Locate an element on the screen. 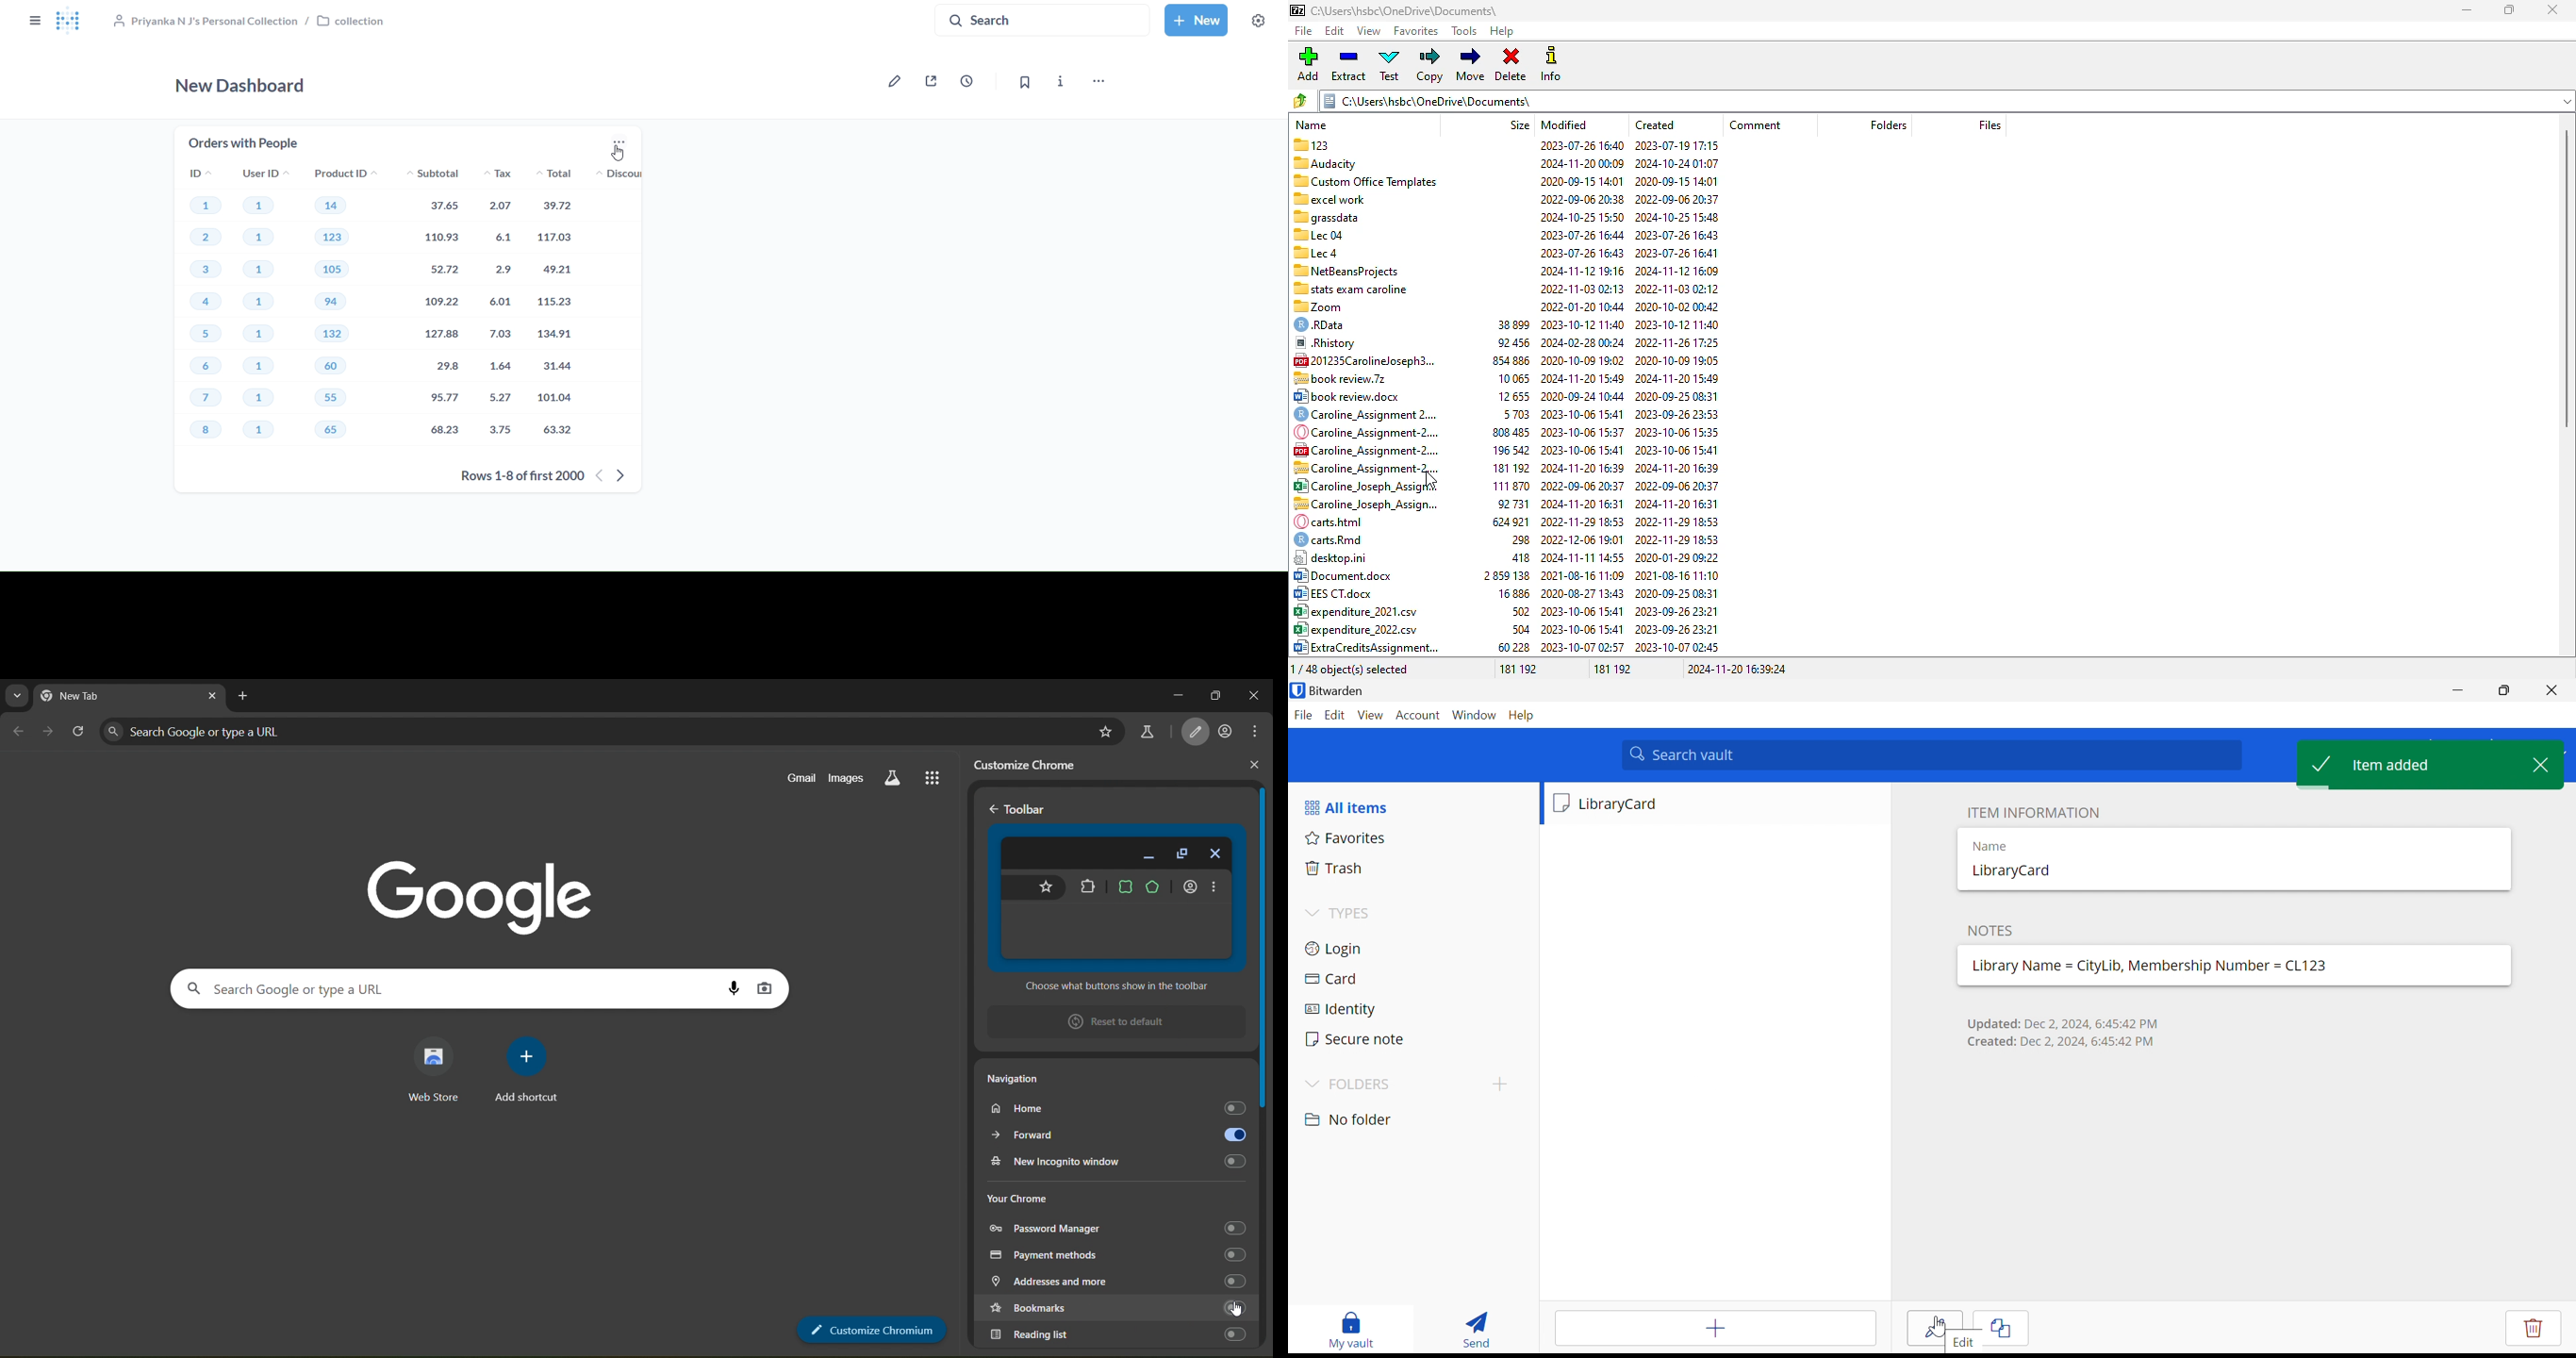 The width and height of the screenshot is (2576, 1372). Edit is located at coordinates (1337, 715).